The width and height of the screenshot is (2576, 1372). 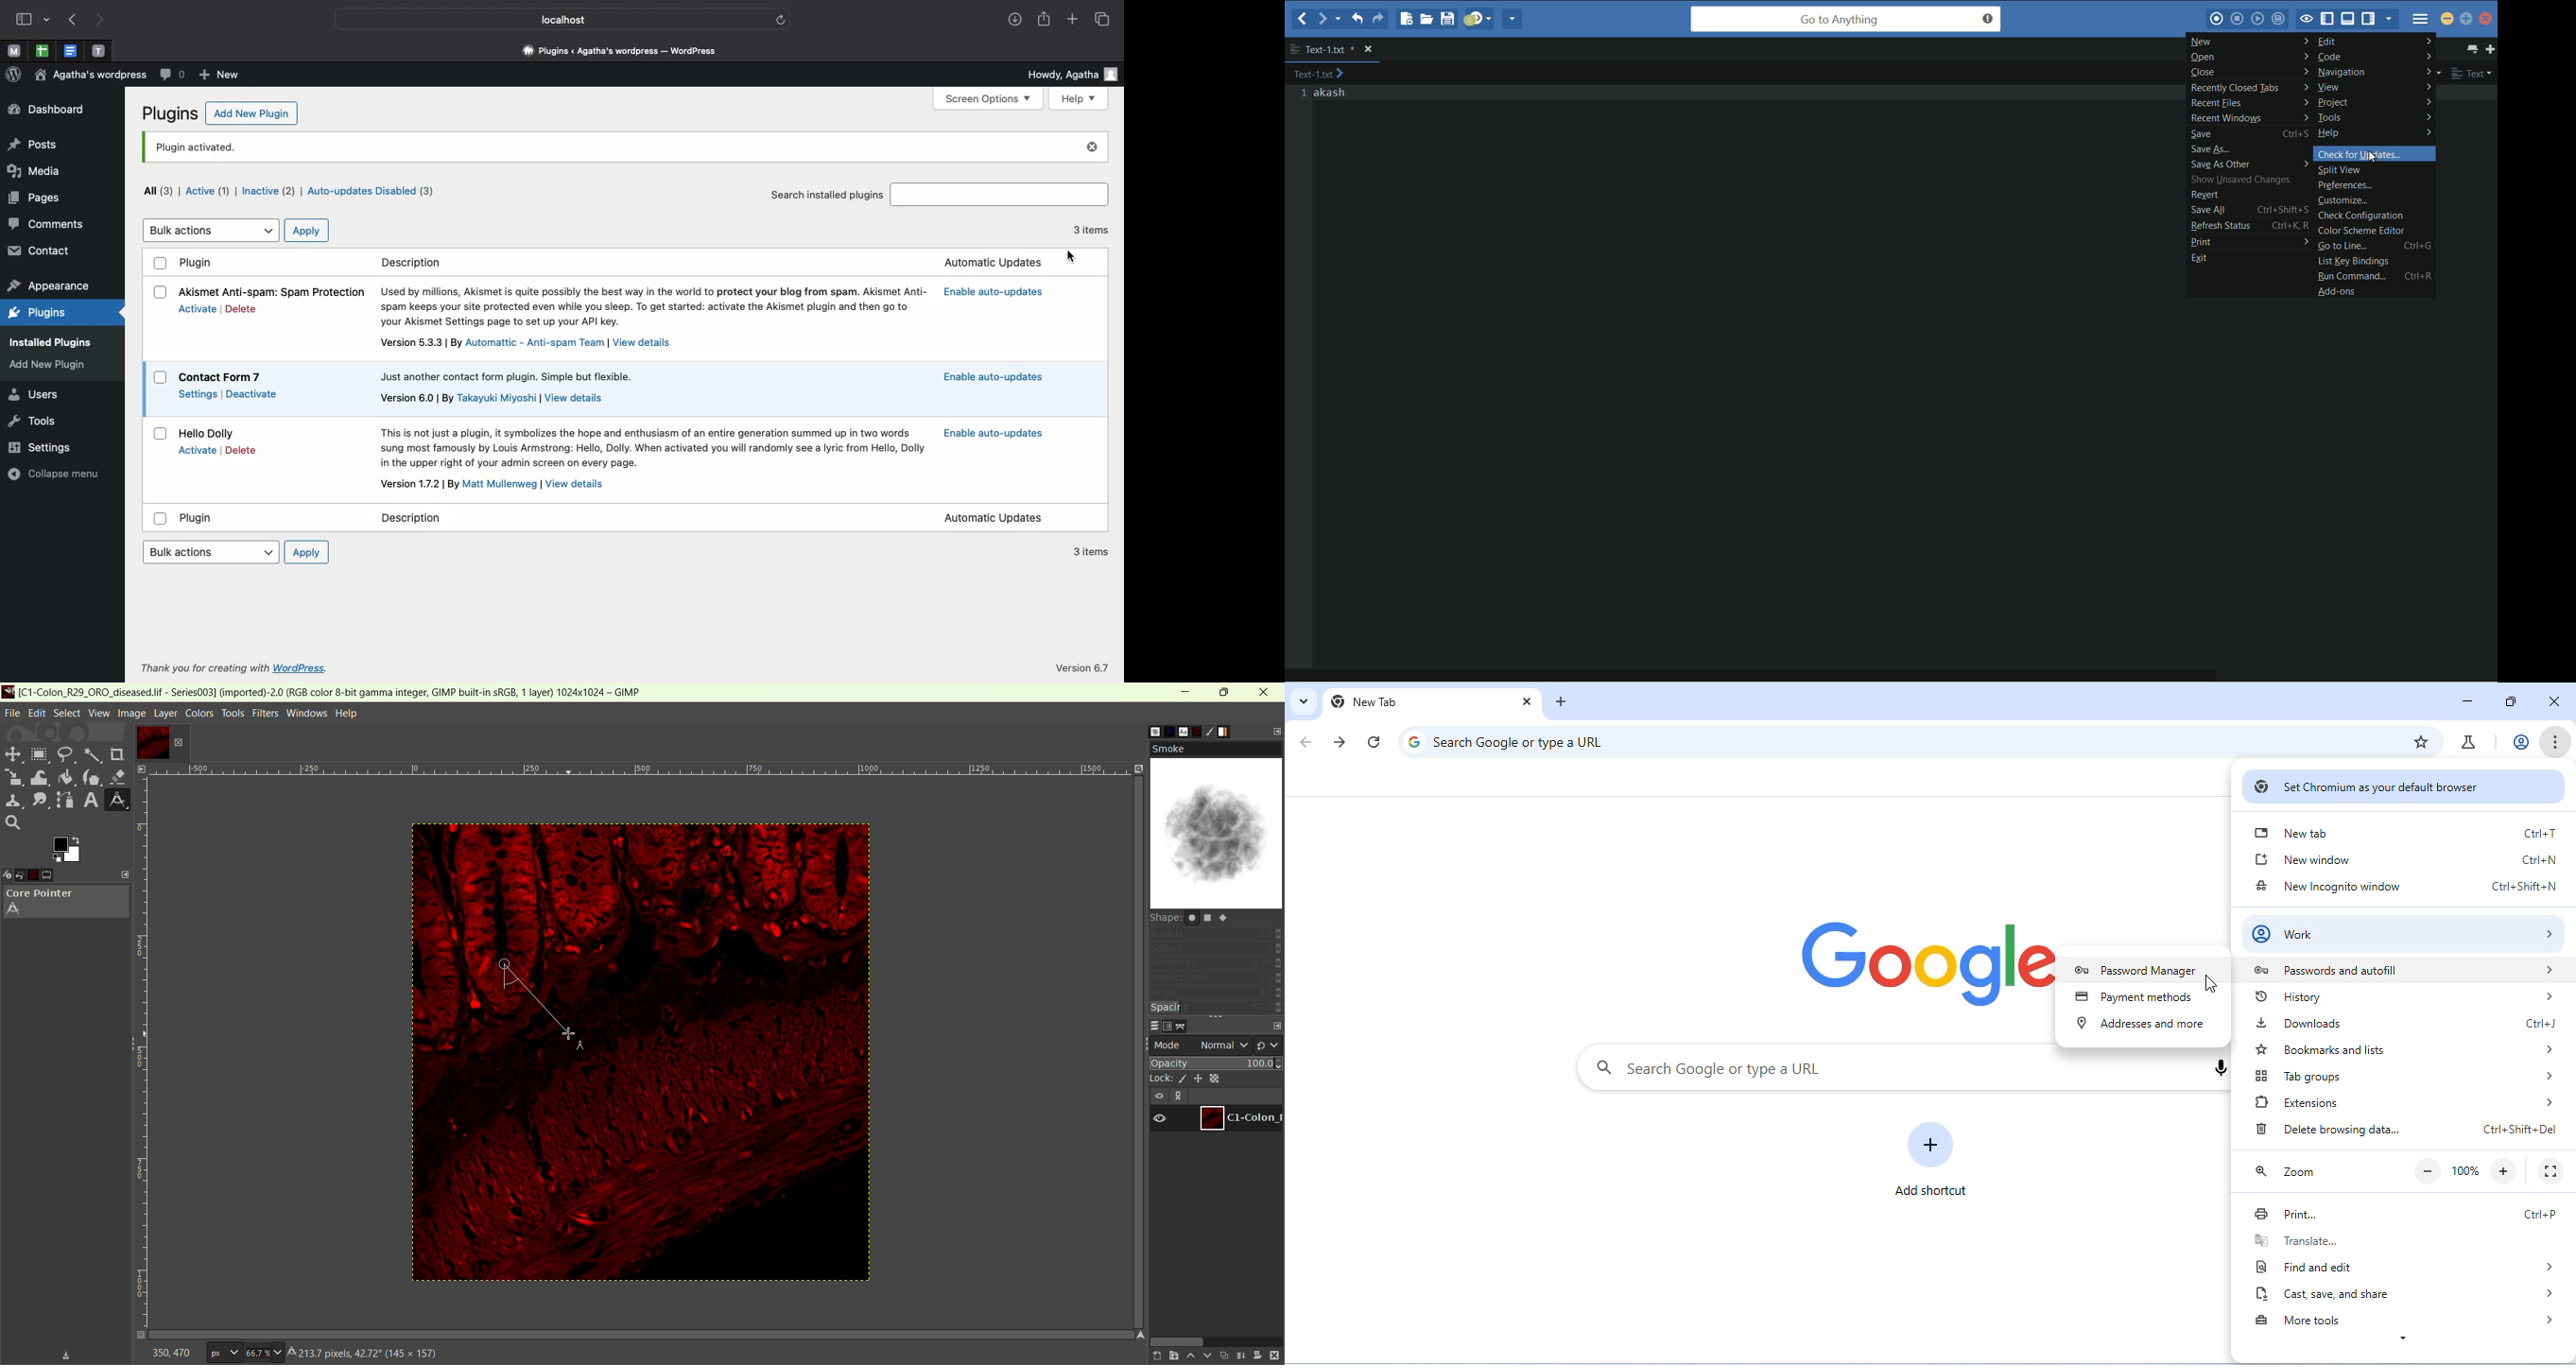 What do you see at coordinates (155, 380) in the screenshot?
I see `Checkbox` at bounding box center [155, 380].